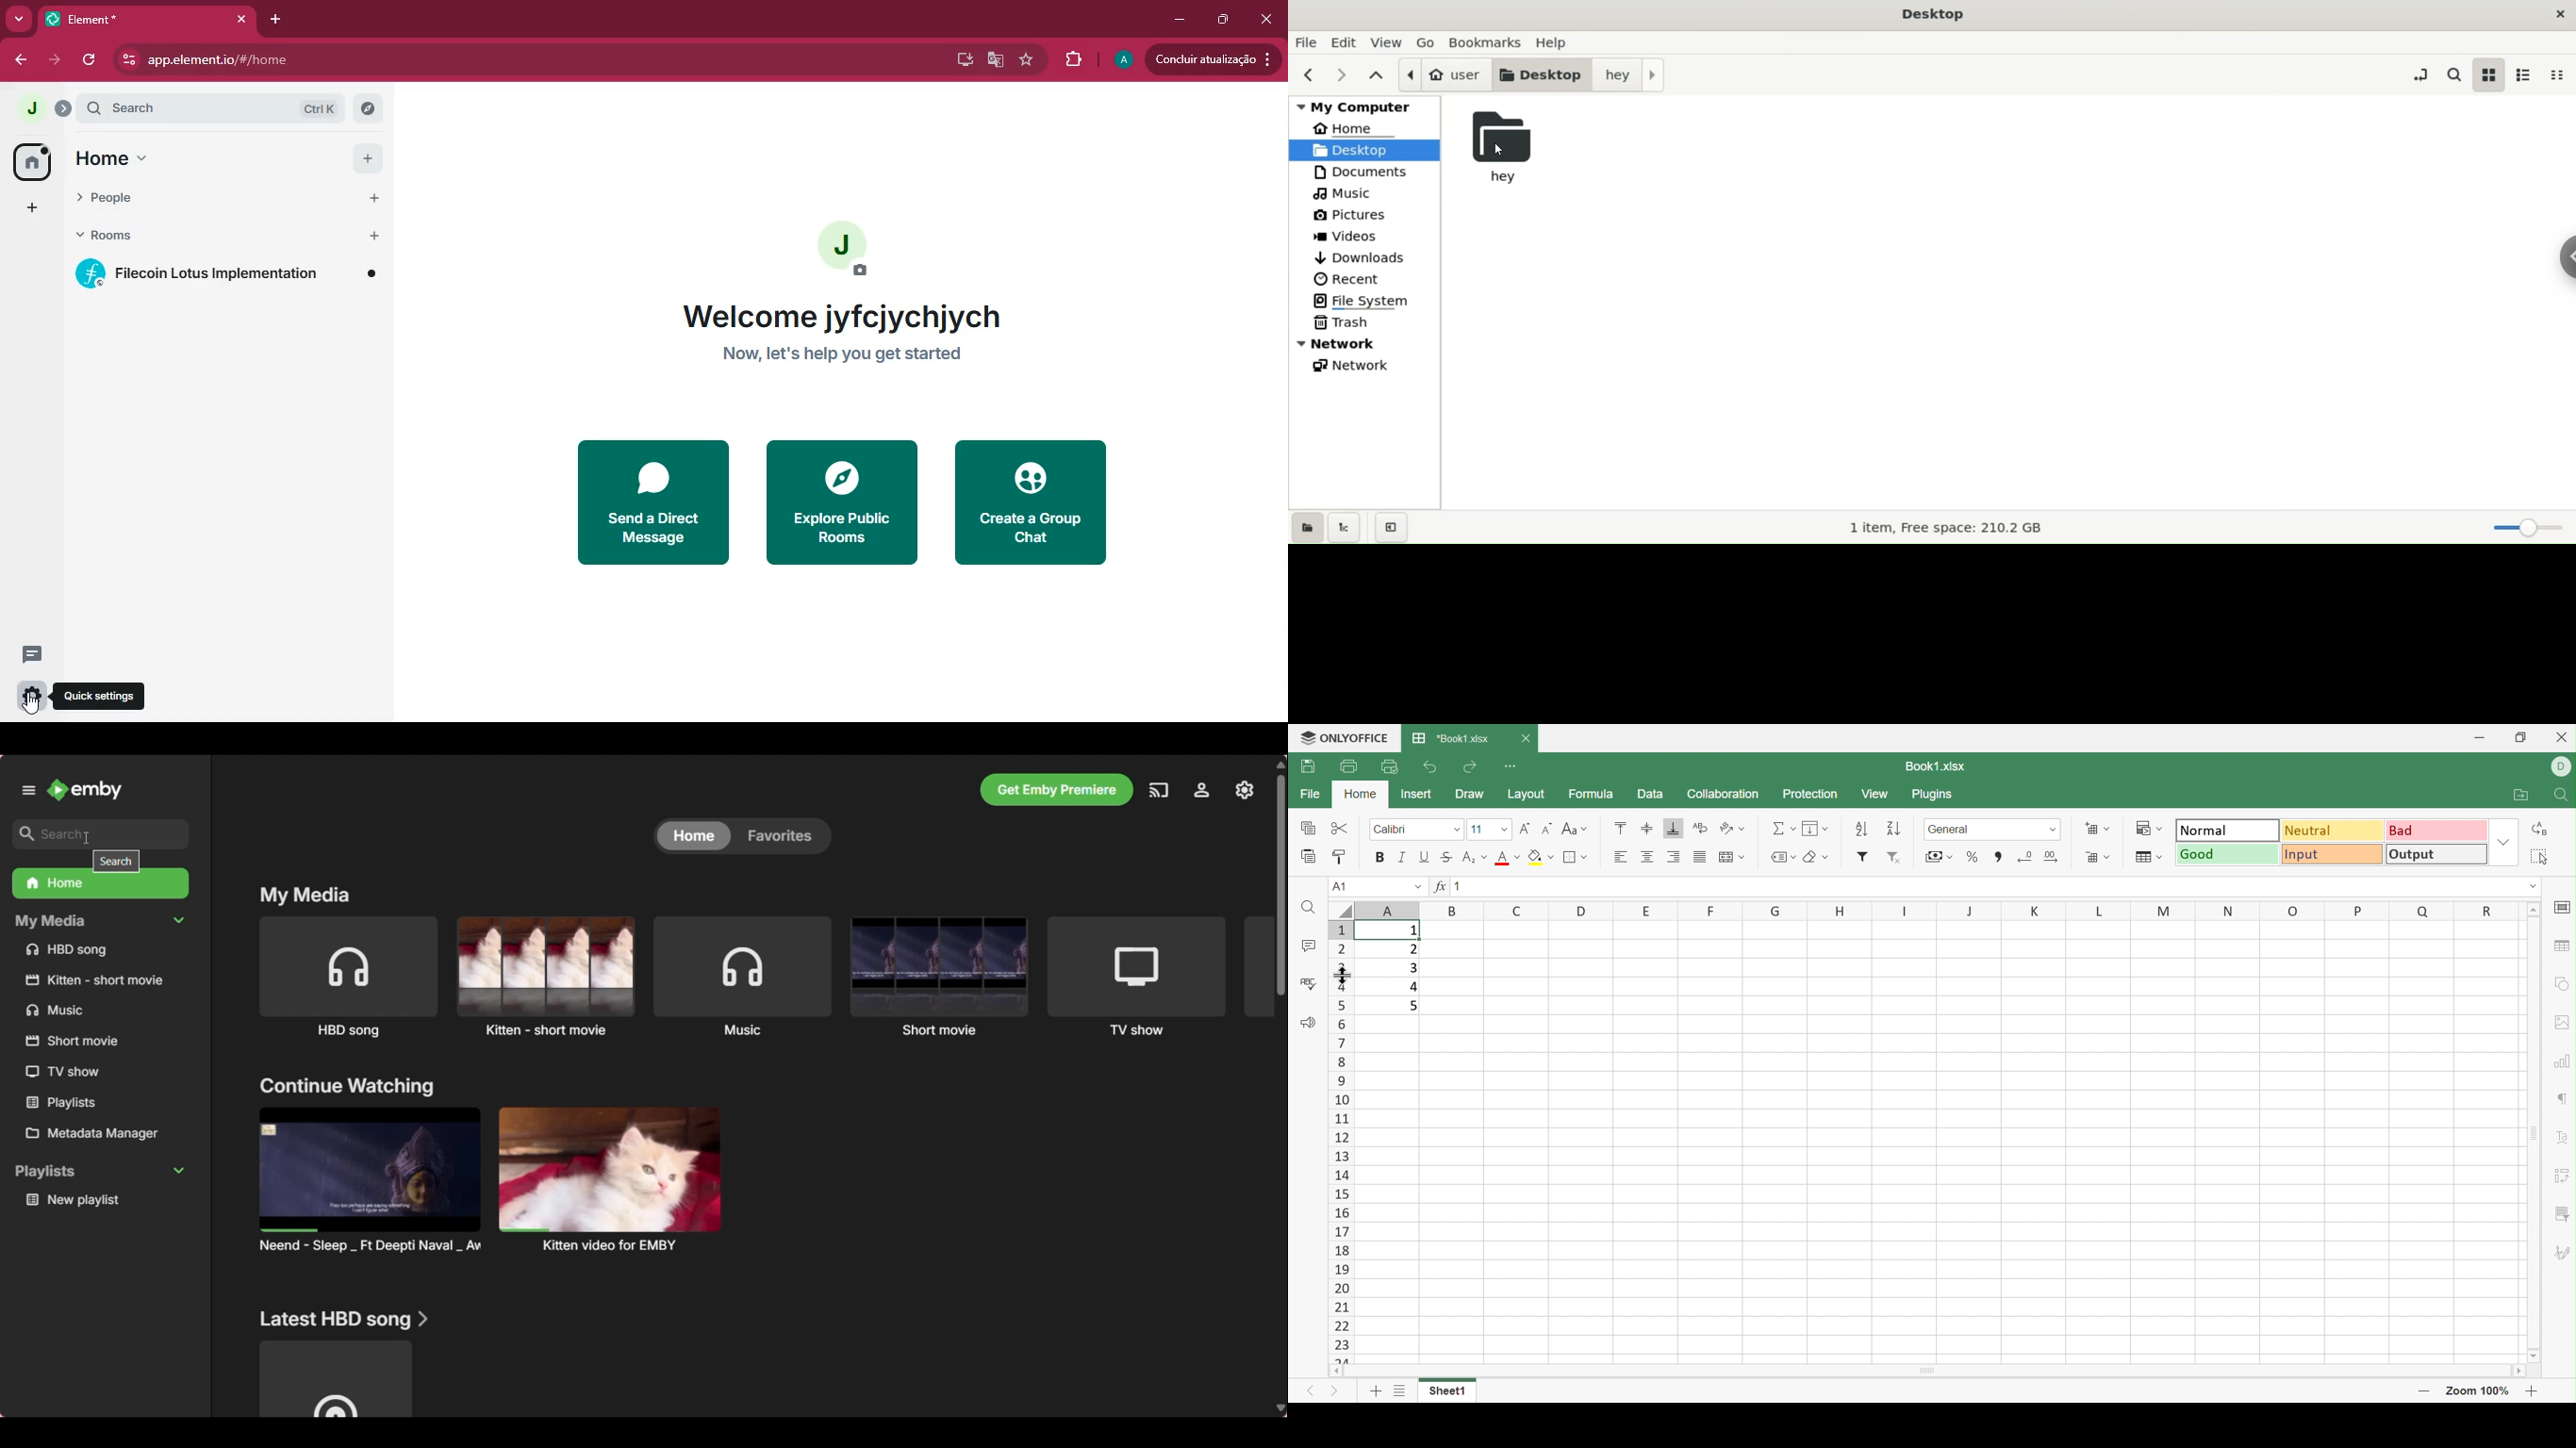 The width and height of the screenshot is (2576, 1456). I want to click on Play on another device, so click(1159, 790).